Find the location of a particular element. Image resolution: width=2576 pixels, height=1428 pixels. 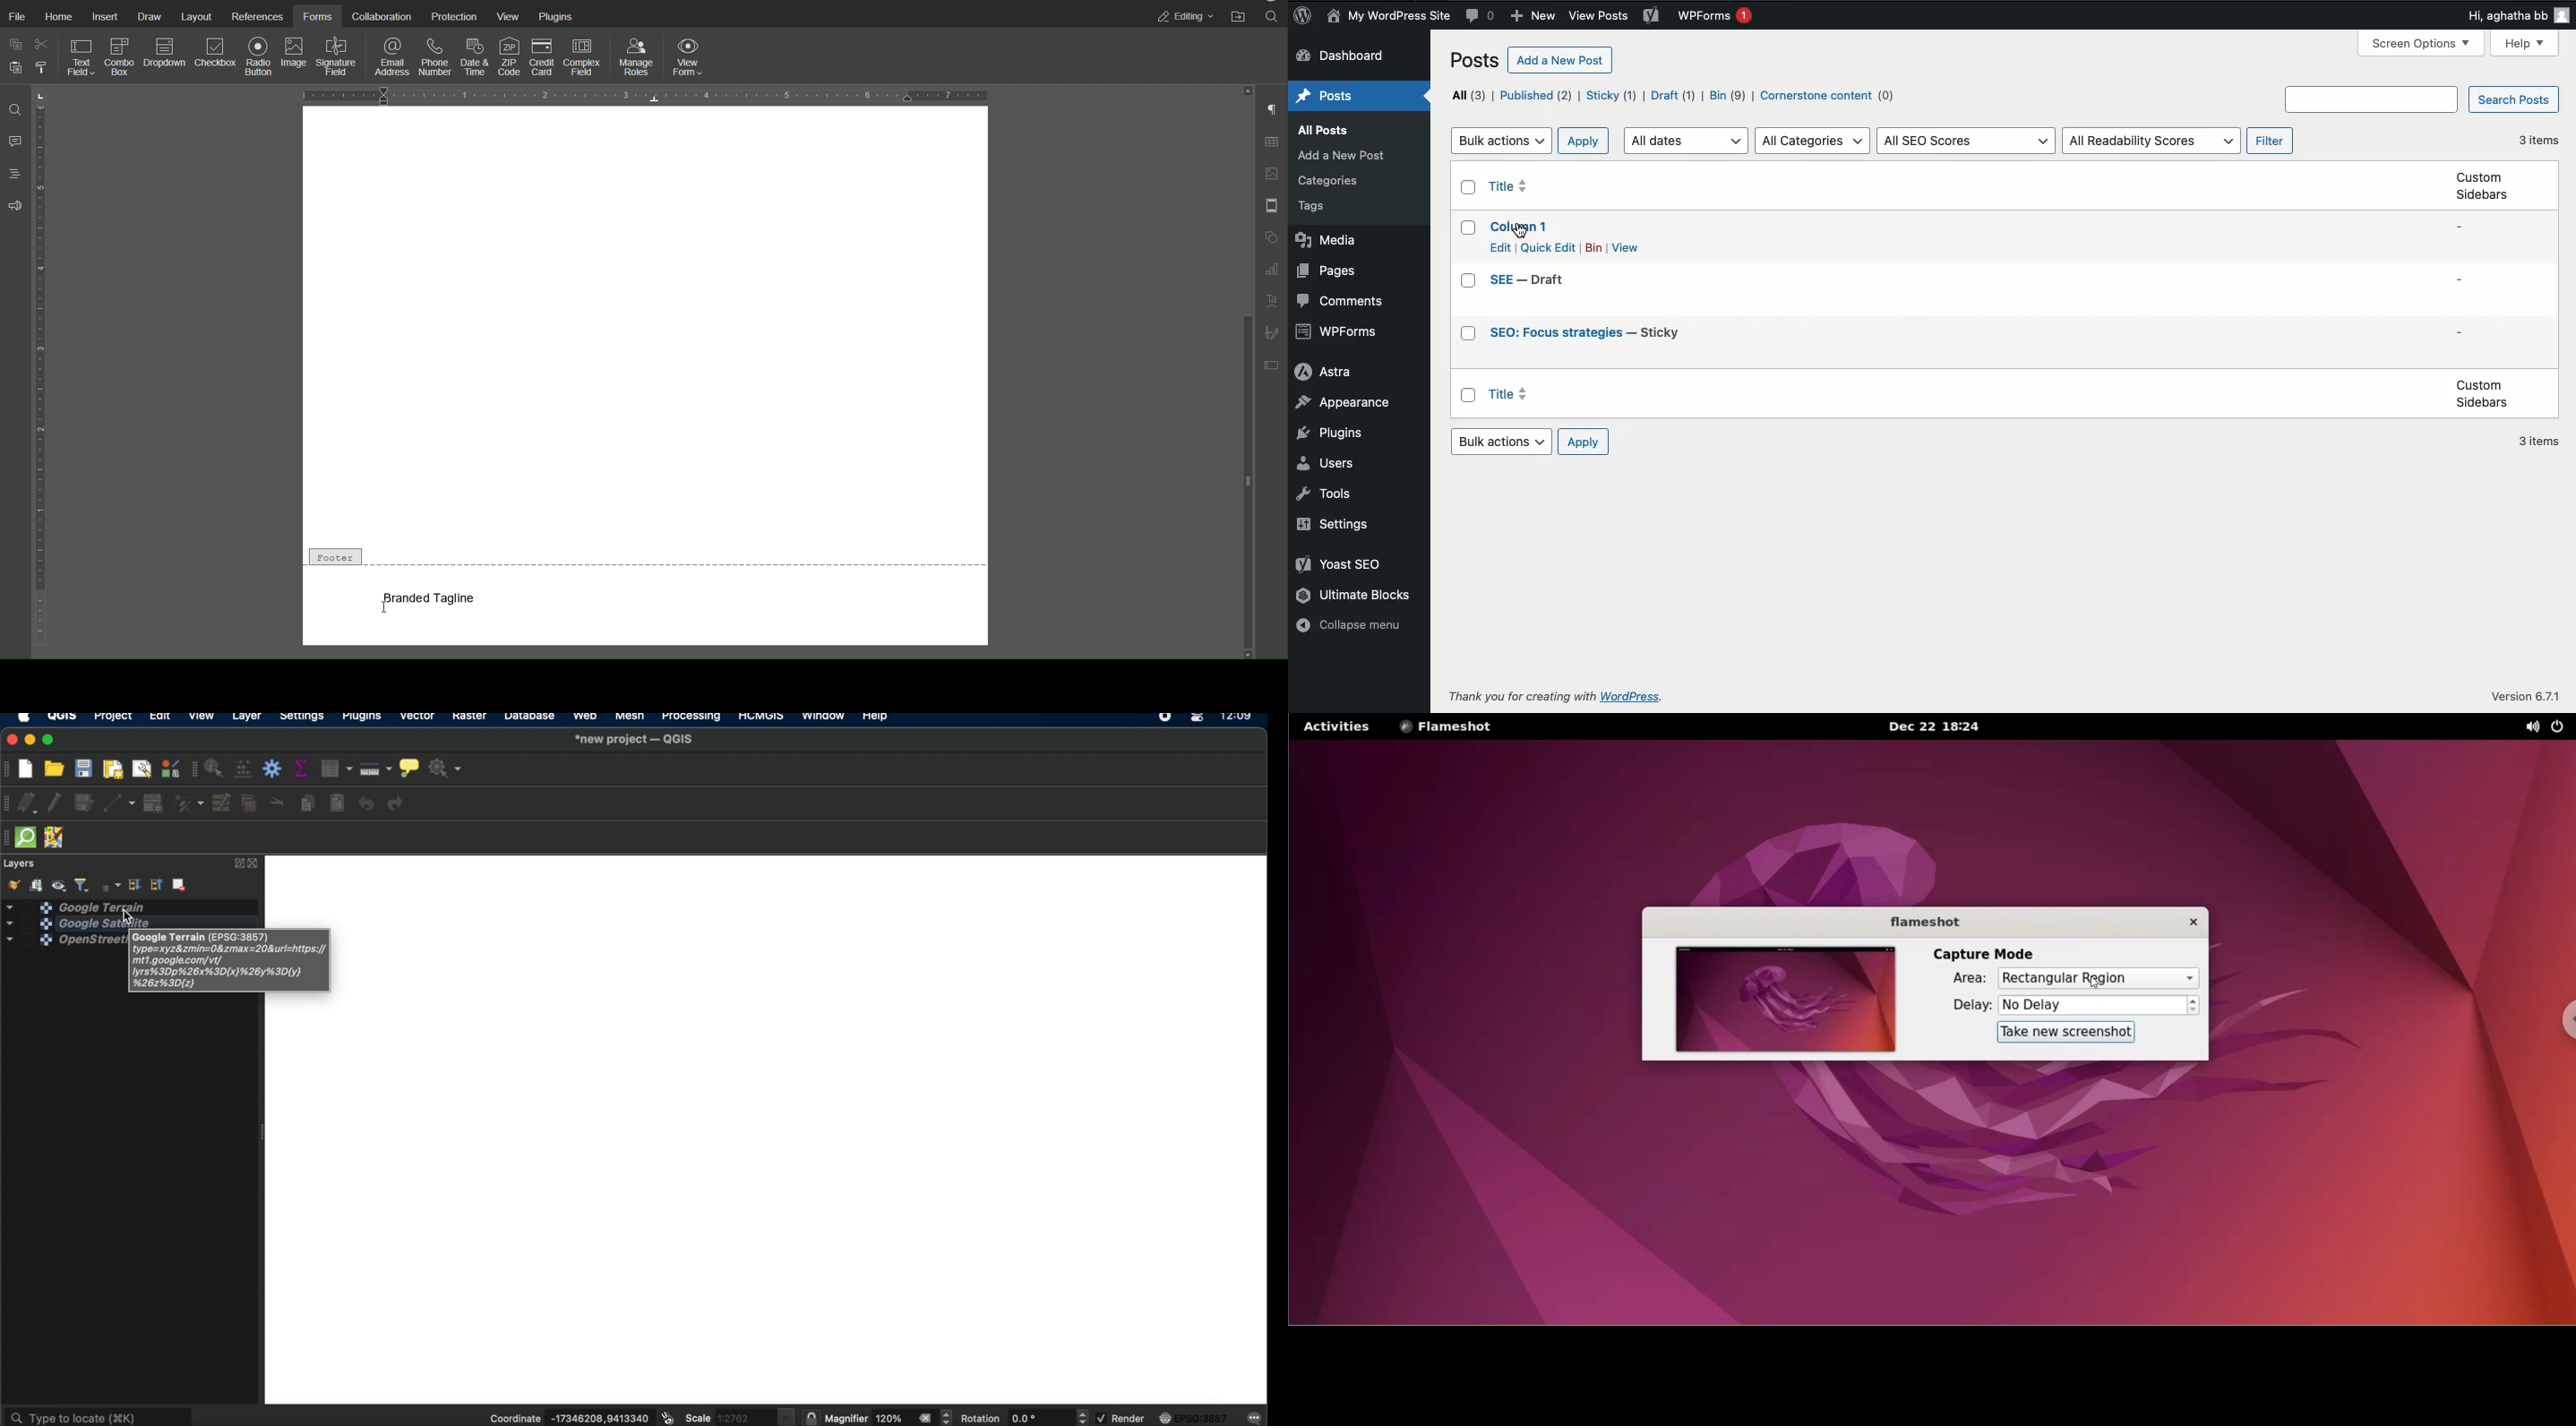

Settings is located at coordinates (1334, 523).